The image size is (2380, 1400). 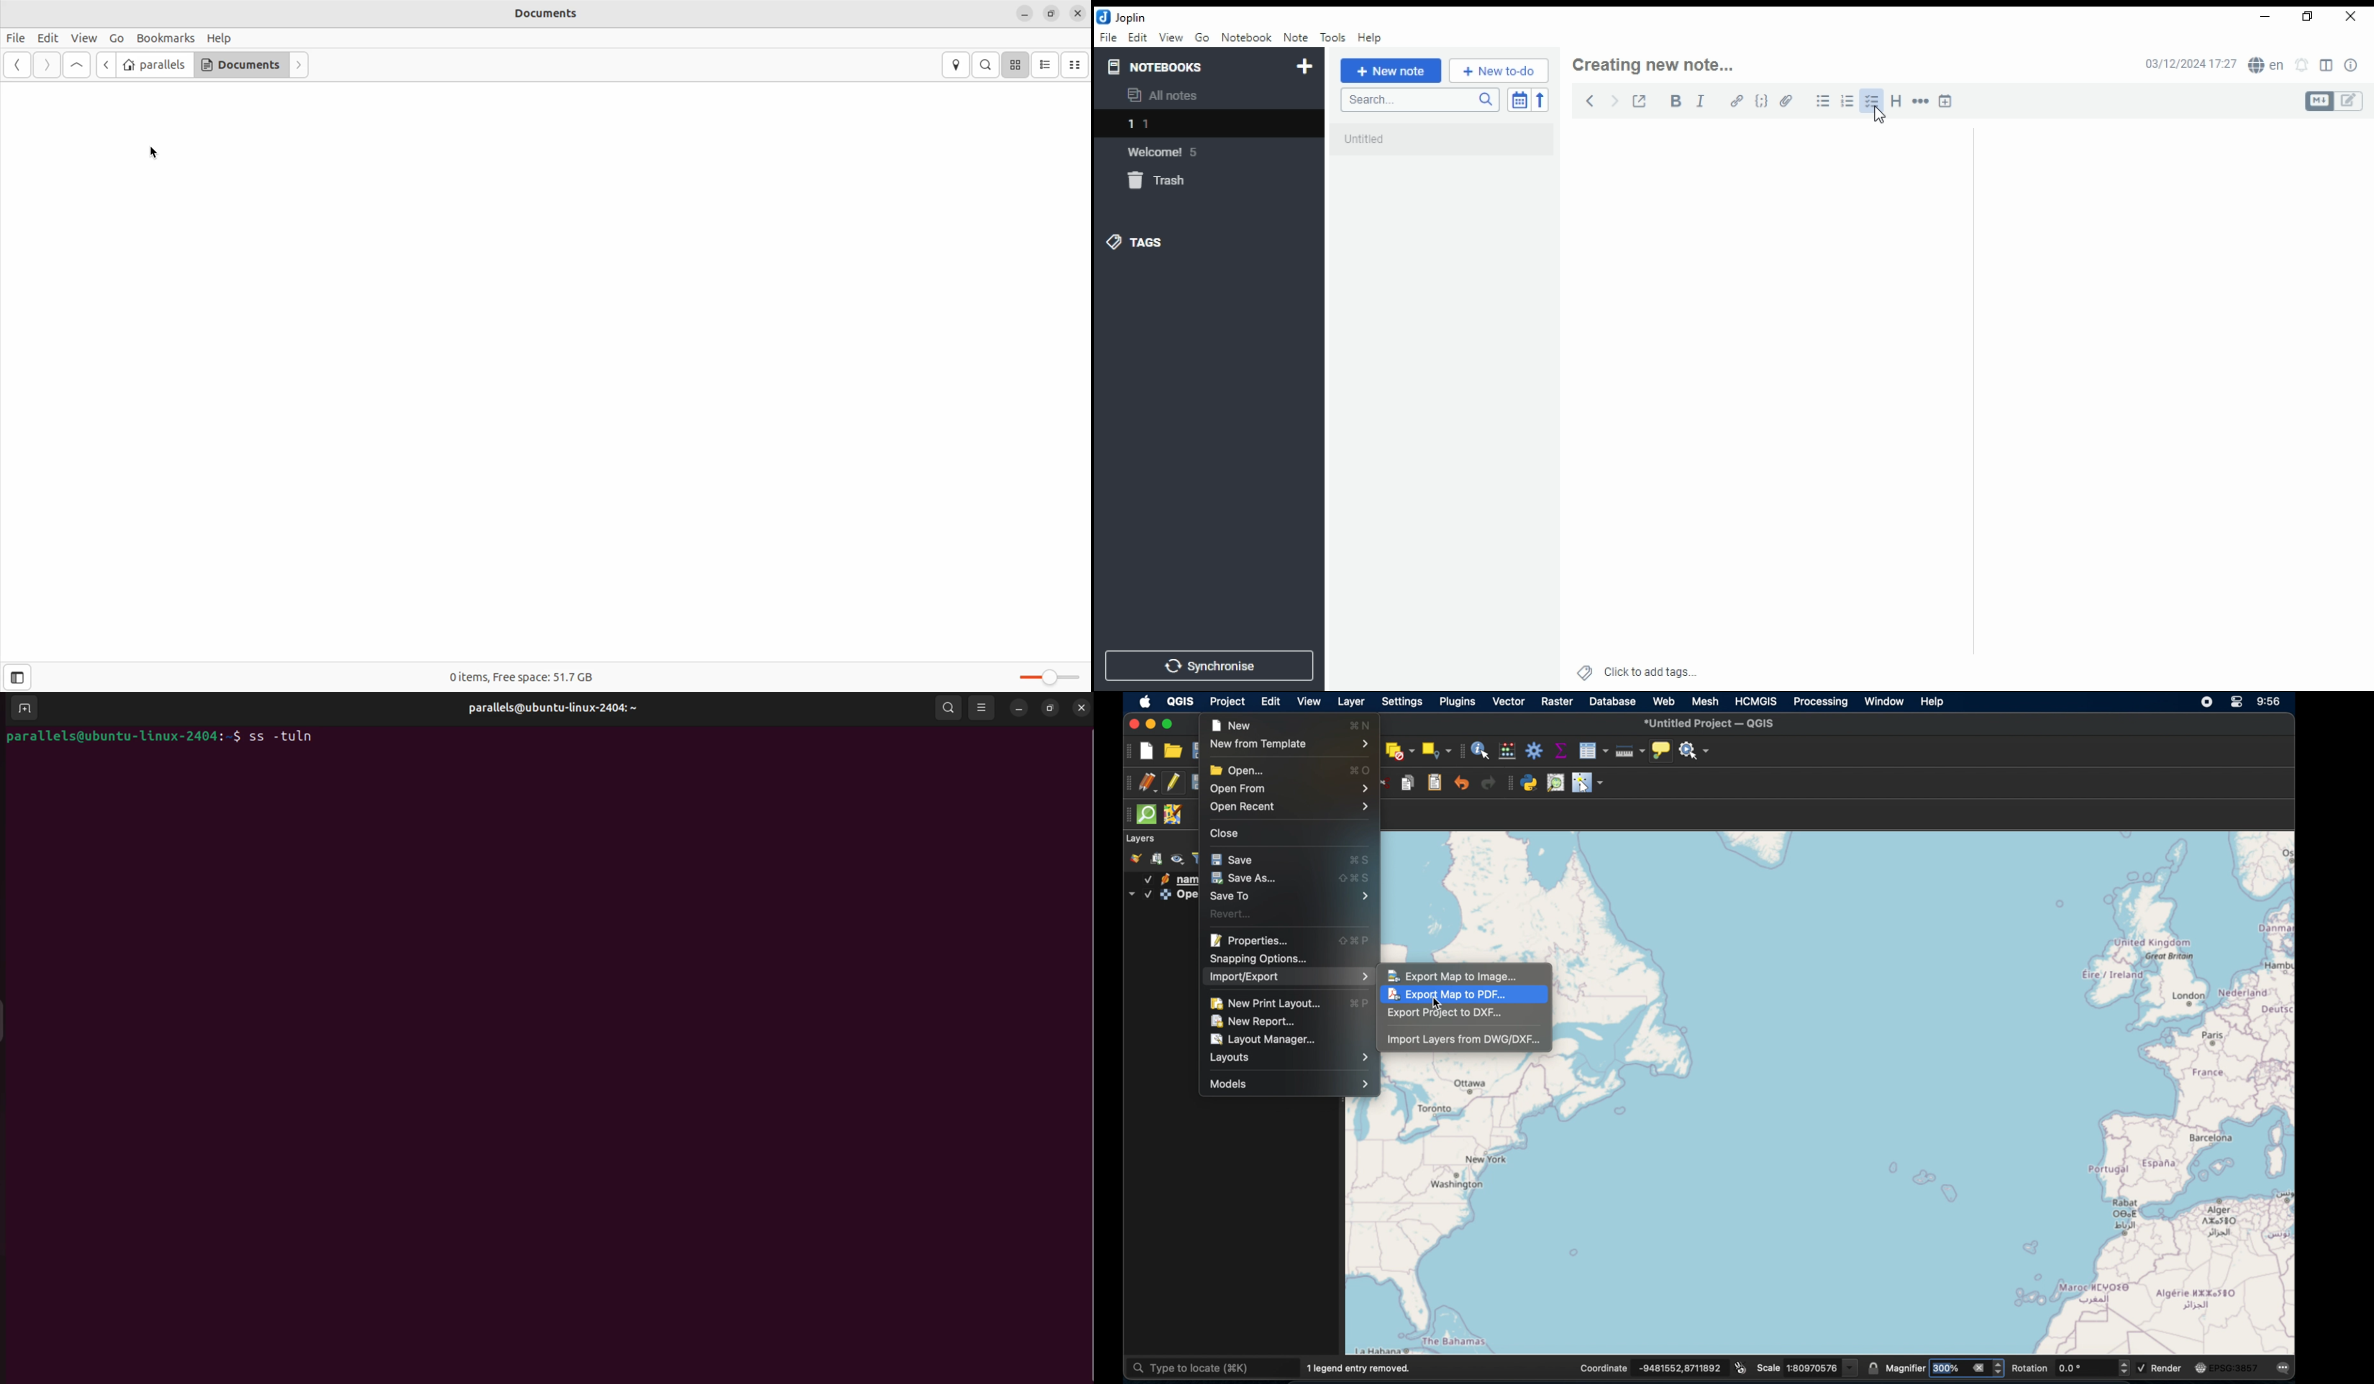 I want to click on copy features, so click(x=1409, y=782).